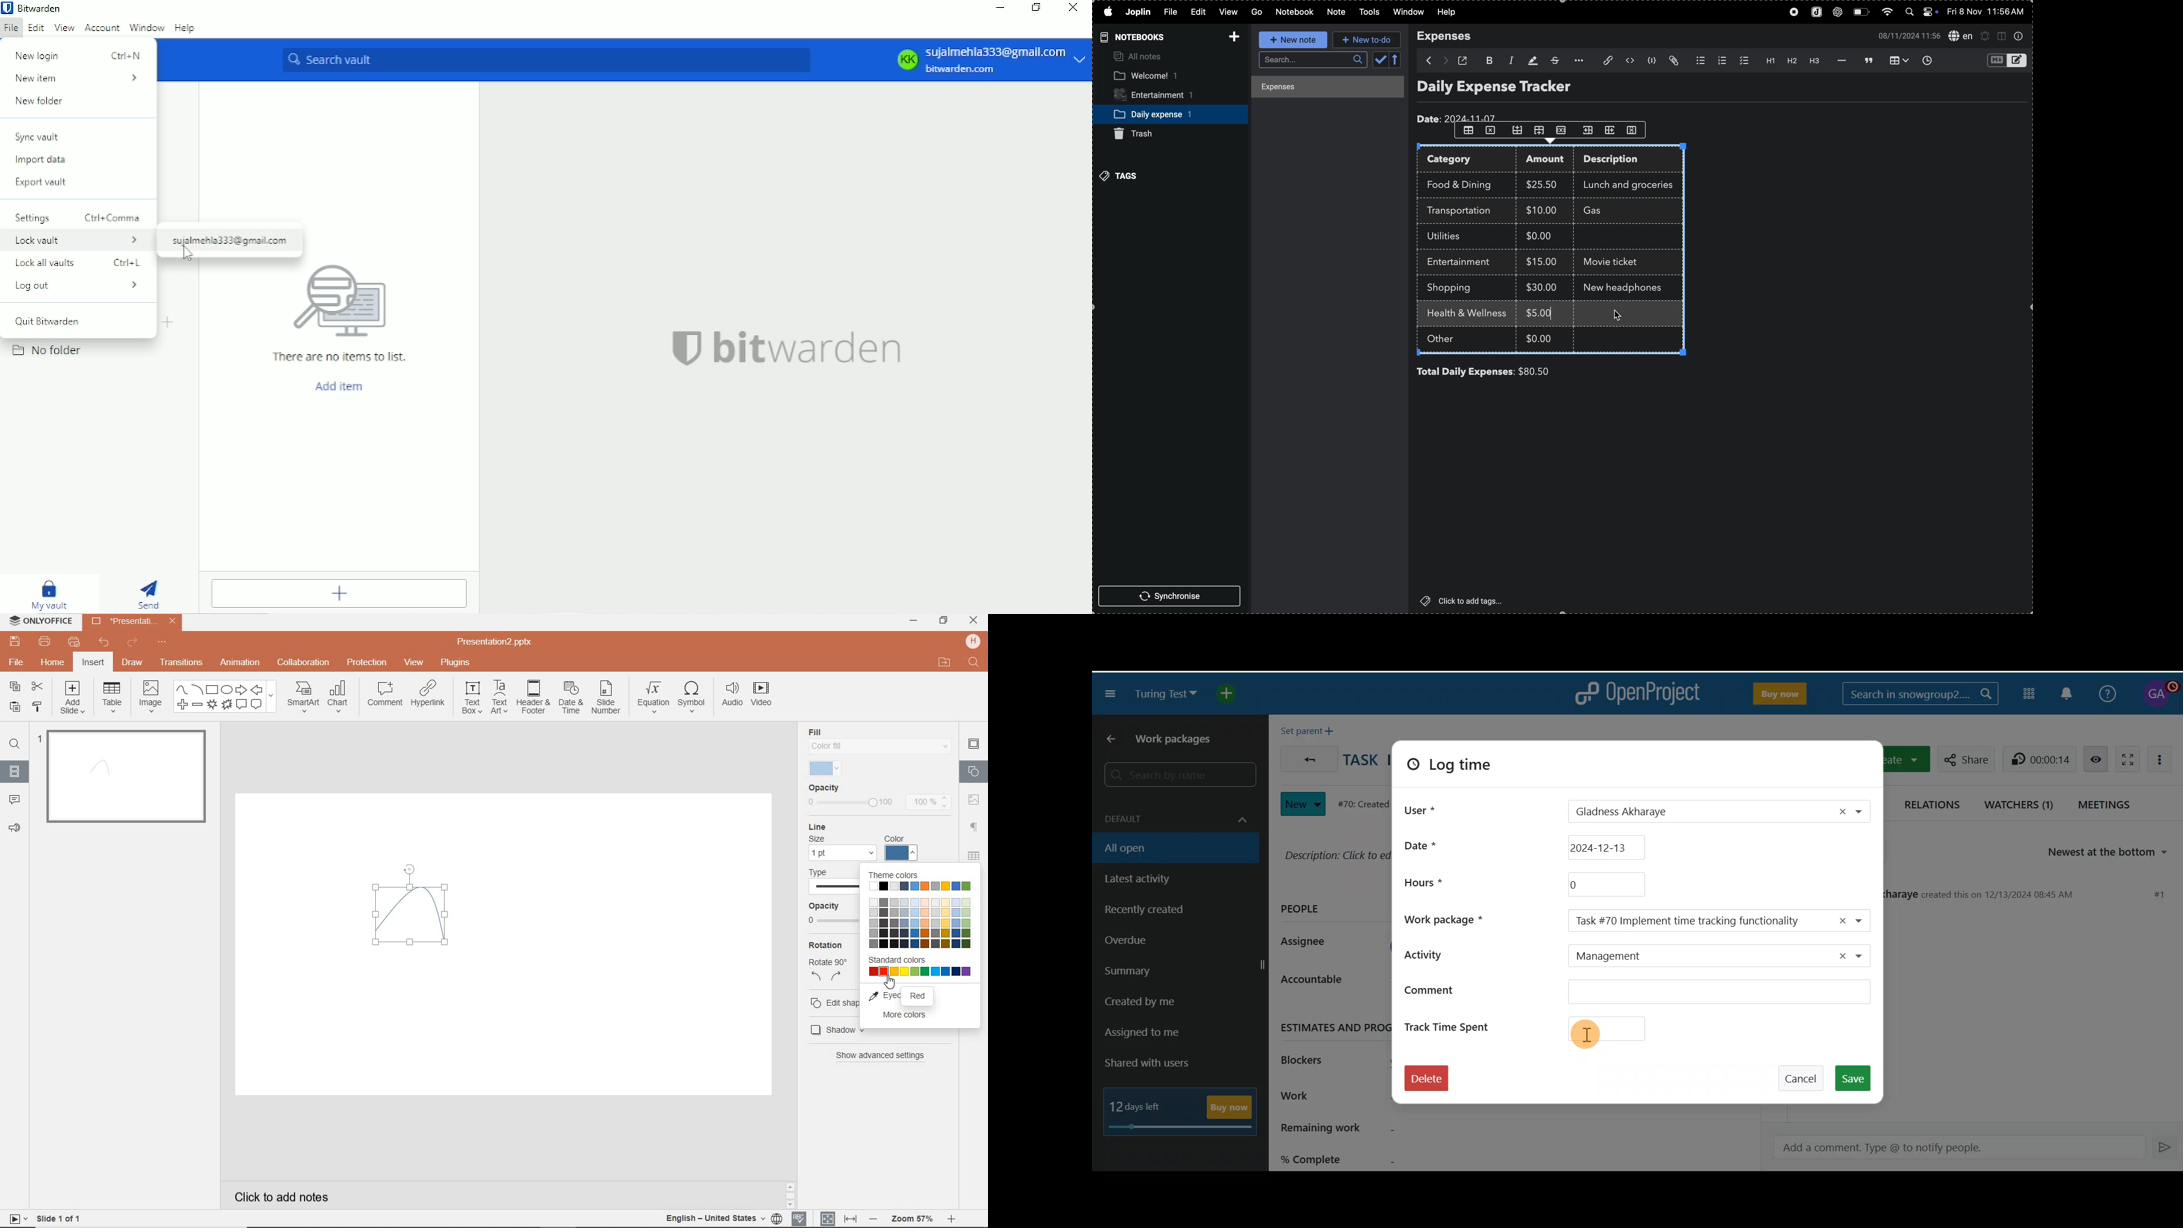  I want to click on SMART ART, so click(302, 698).